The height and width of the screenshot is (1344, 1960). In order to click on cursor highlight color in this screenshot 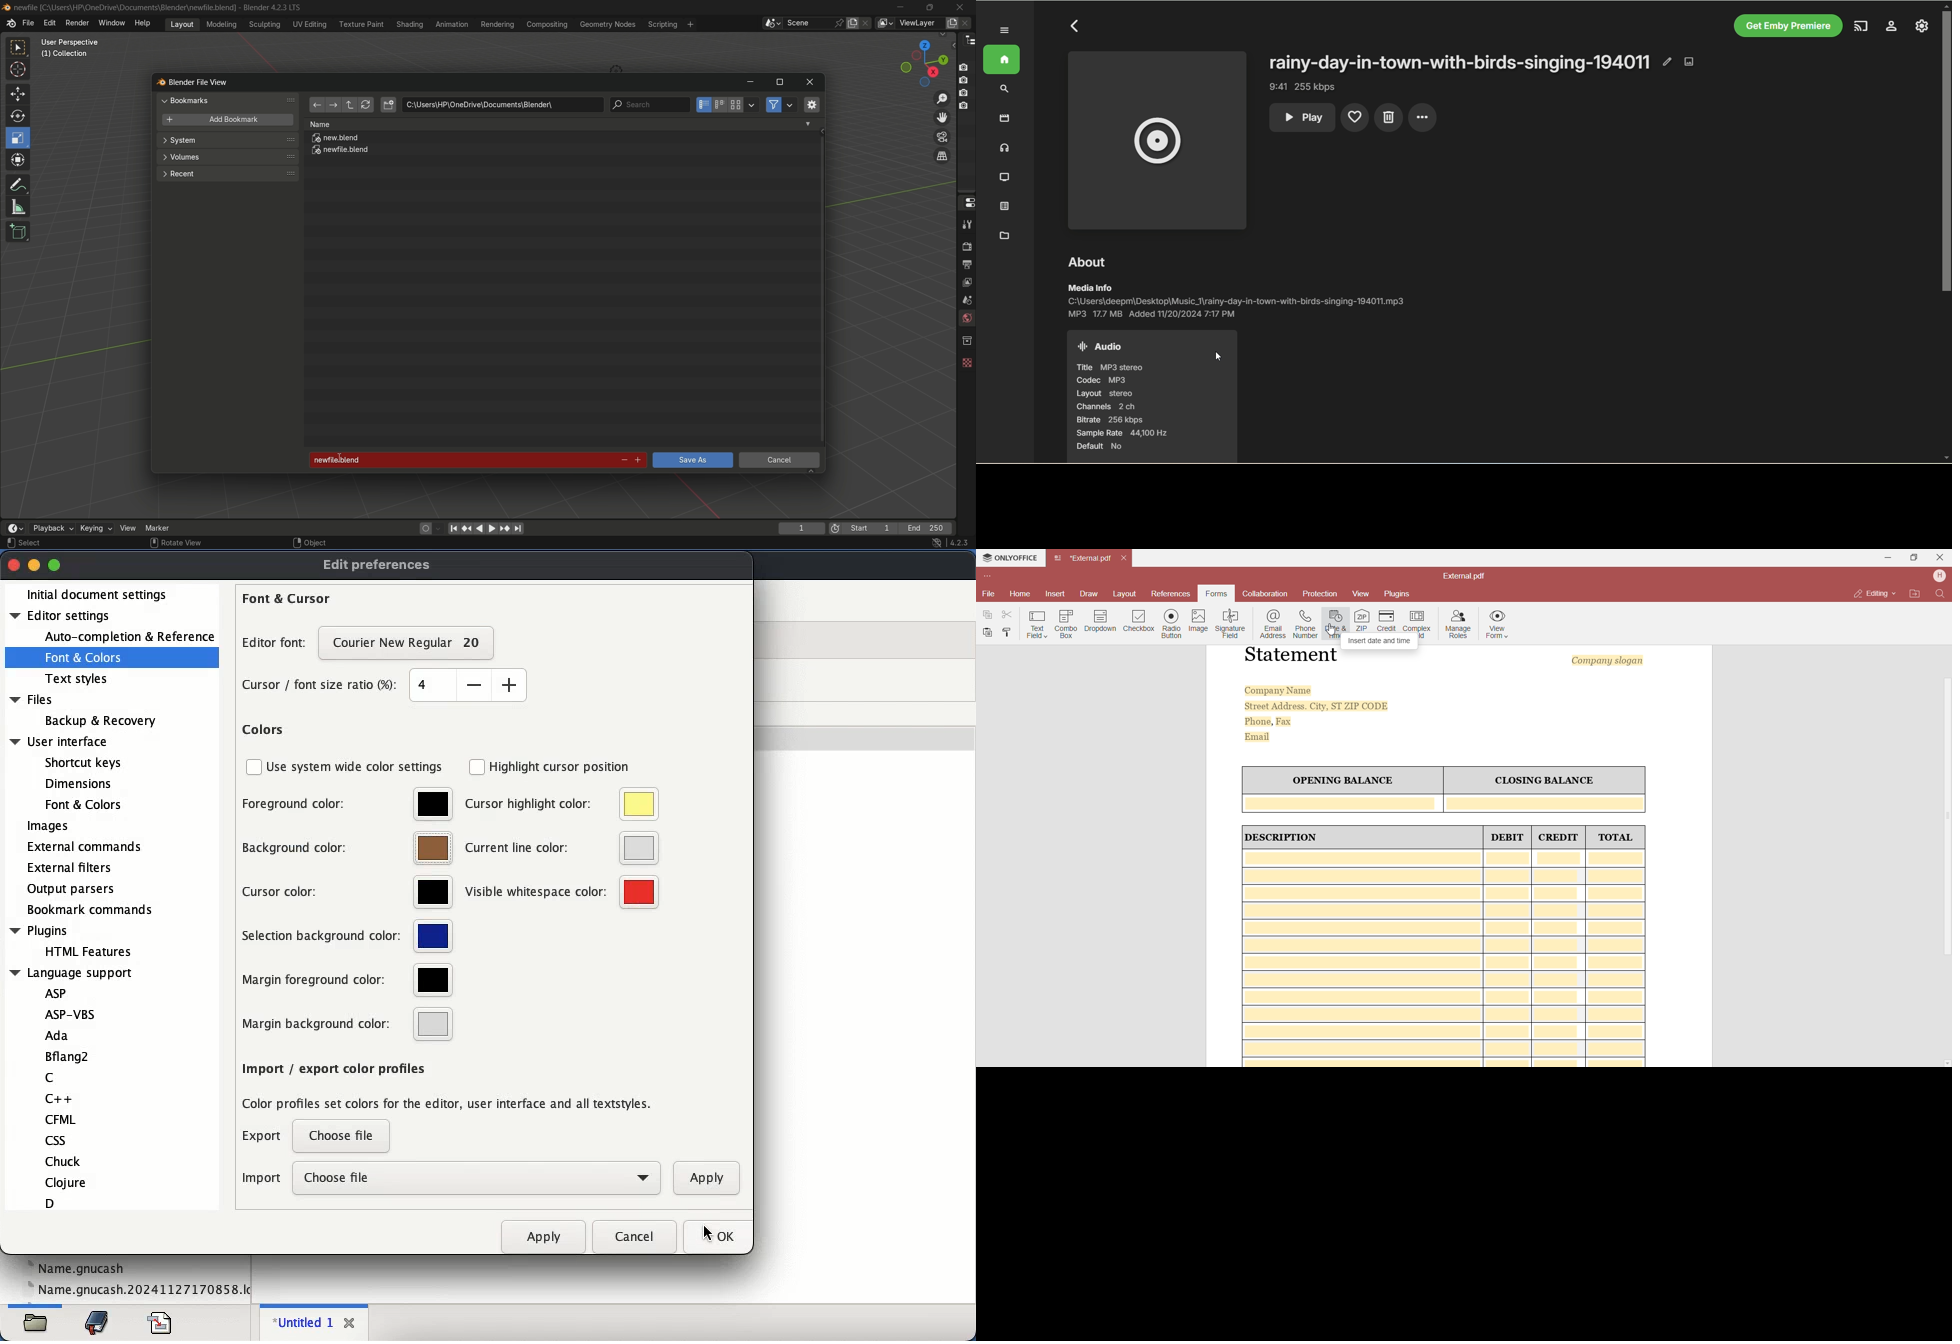, I will do `click(563, 804)`.